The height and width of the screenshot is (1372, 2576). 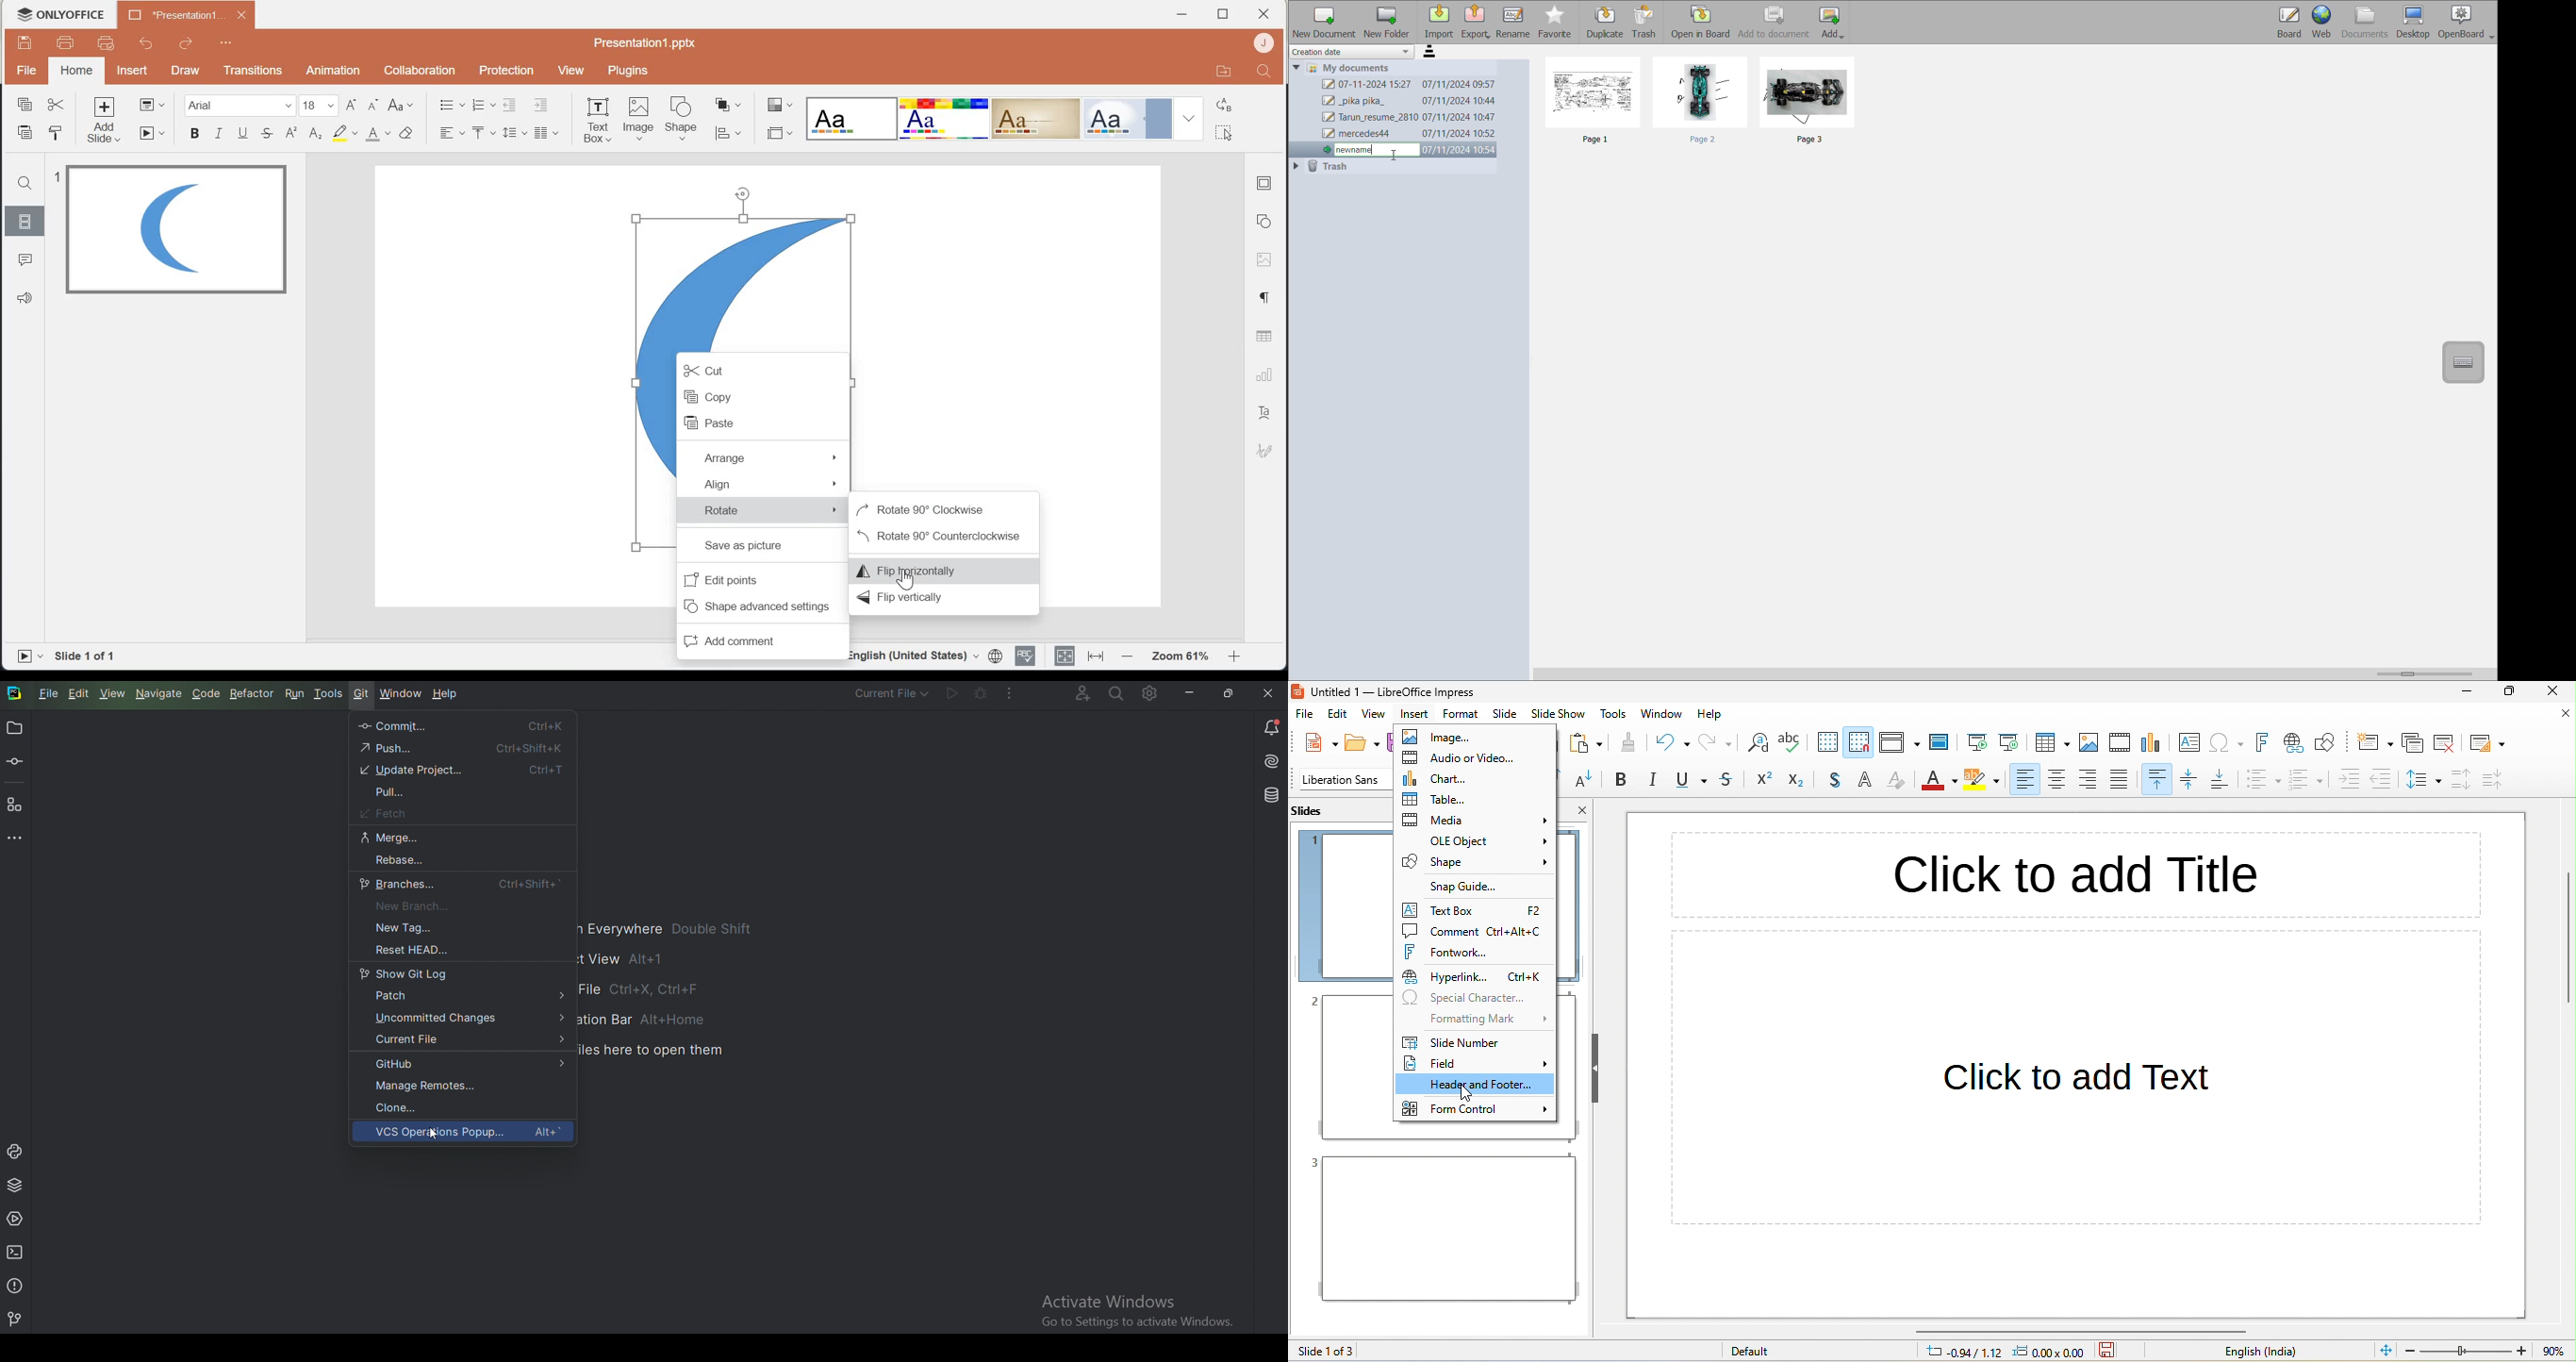 I want to click on Python console, so click(x=17, y=1152).